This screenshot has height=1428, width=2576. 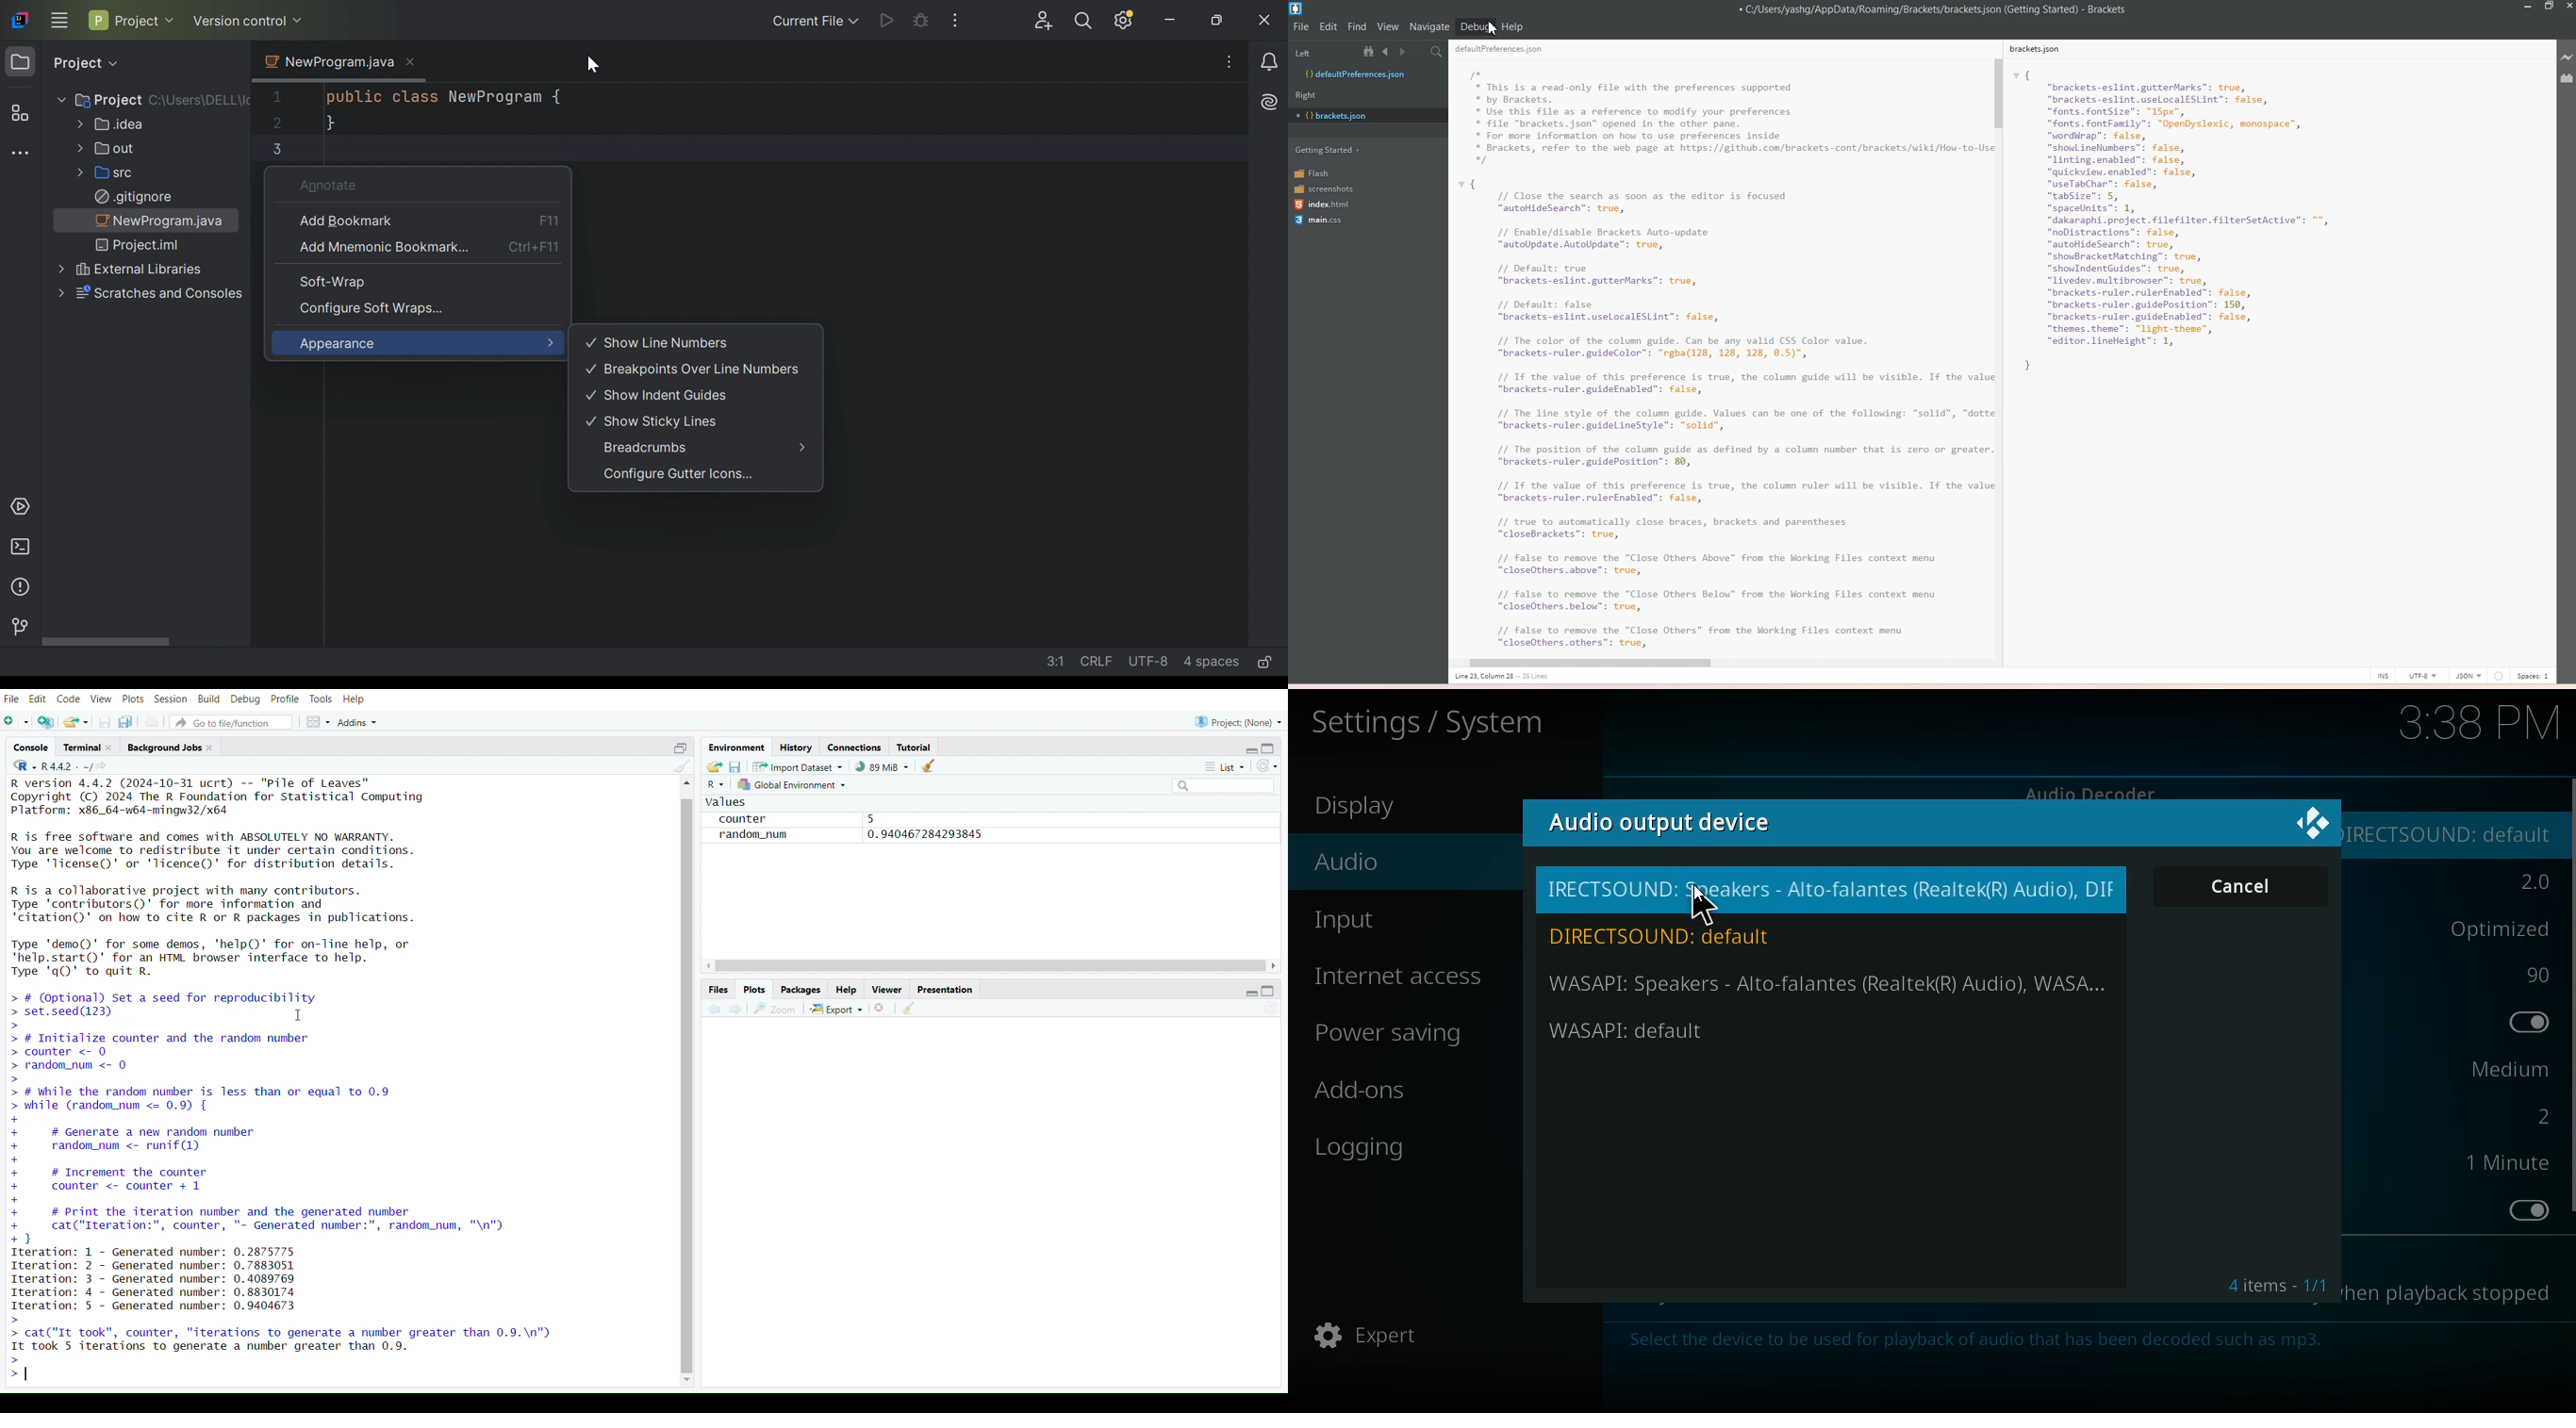 I want to click on Code, so click(x=67, y=698).